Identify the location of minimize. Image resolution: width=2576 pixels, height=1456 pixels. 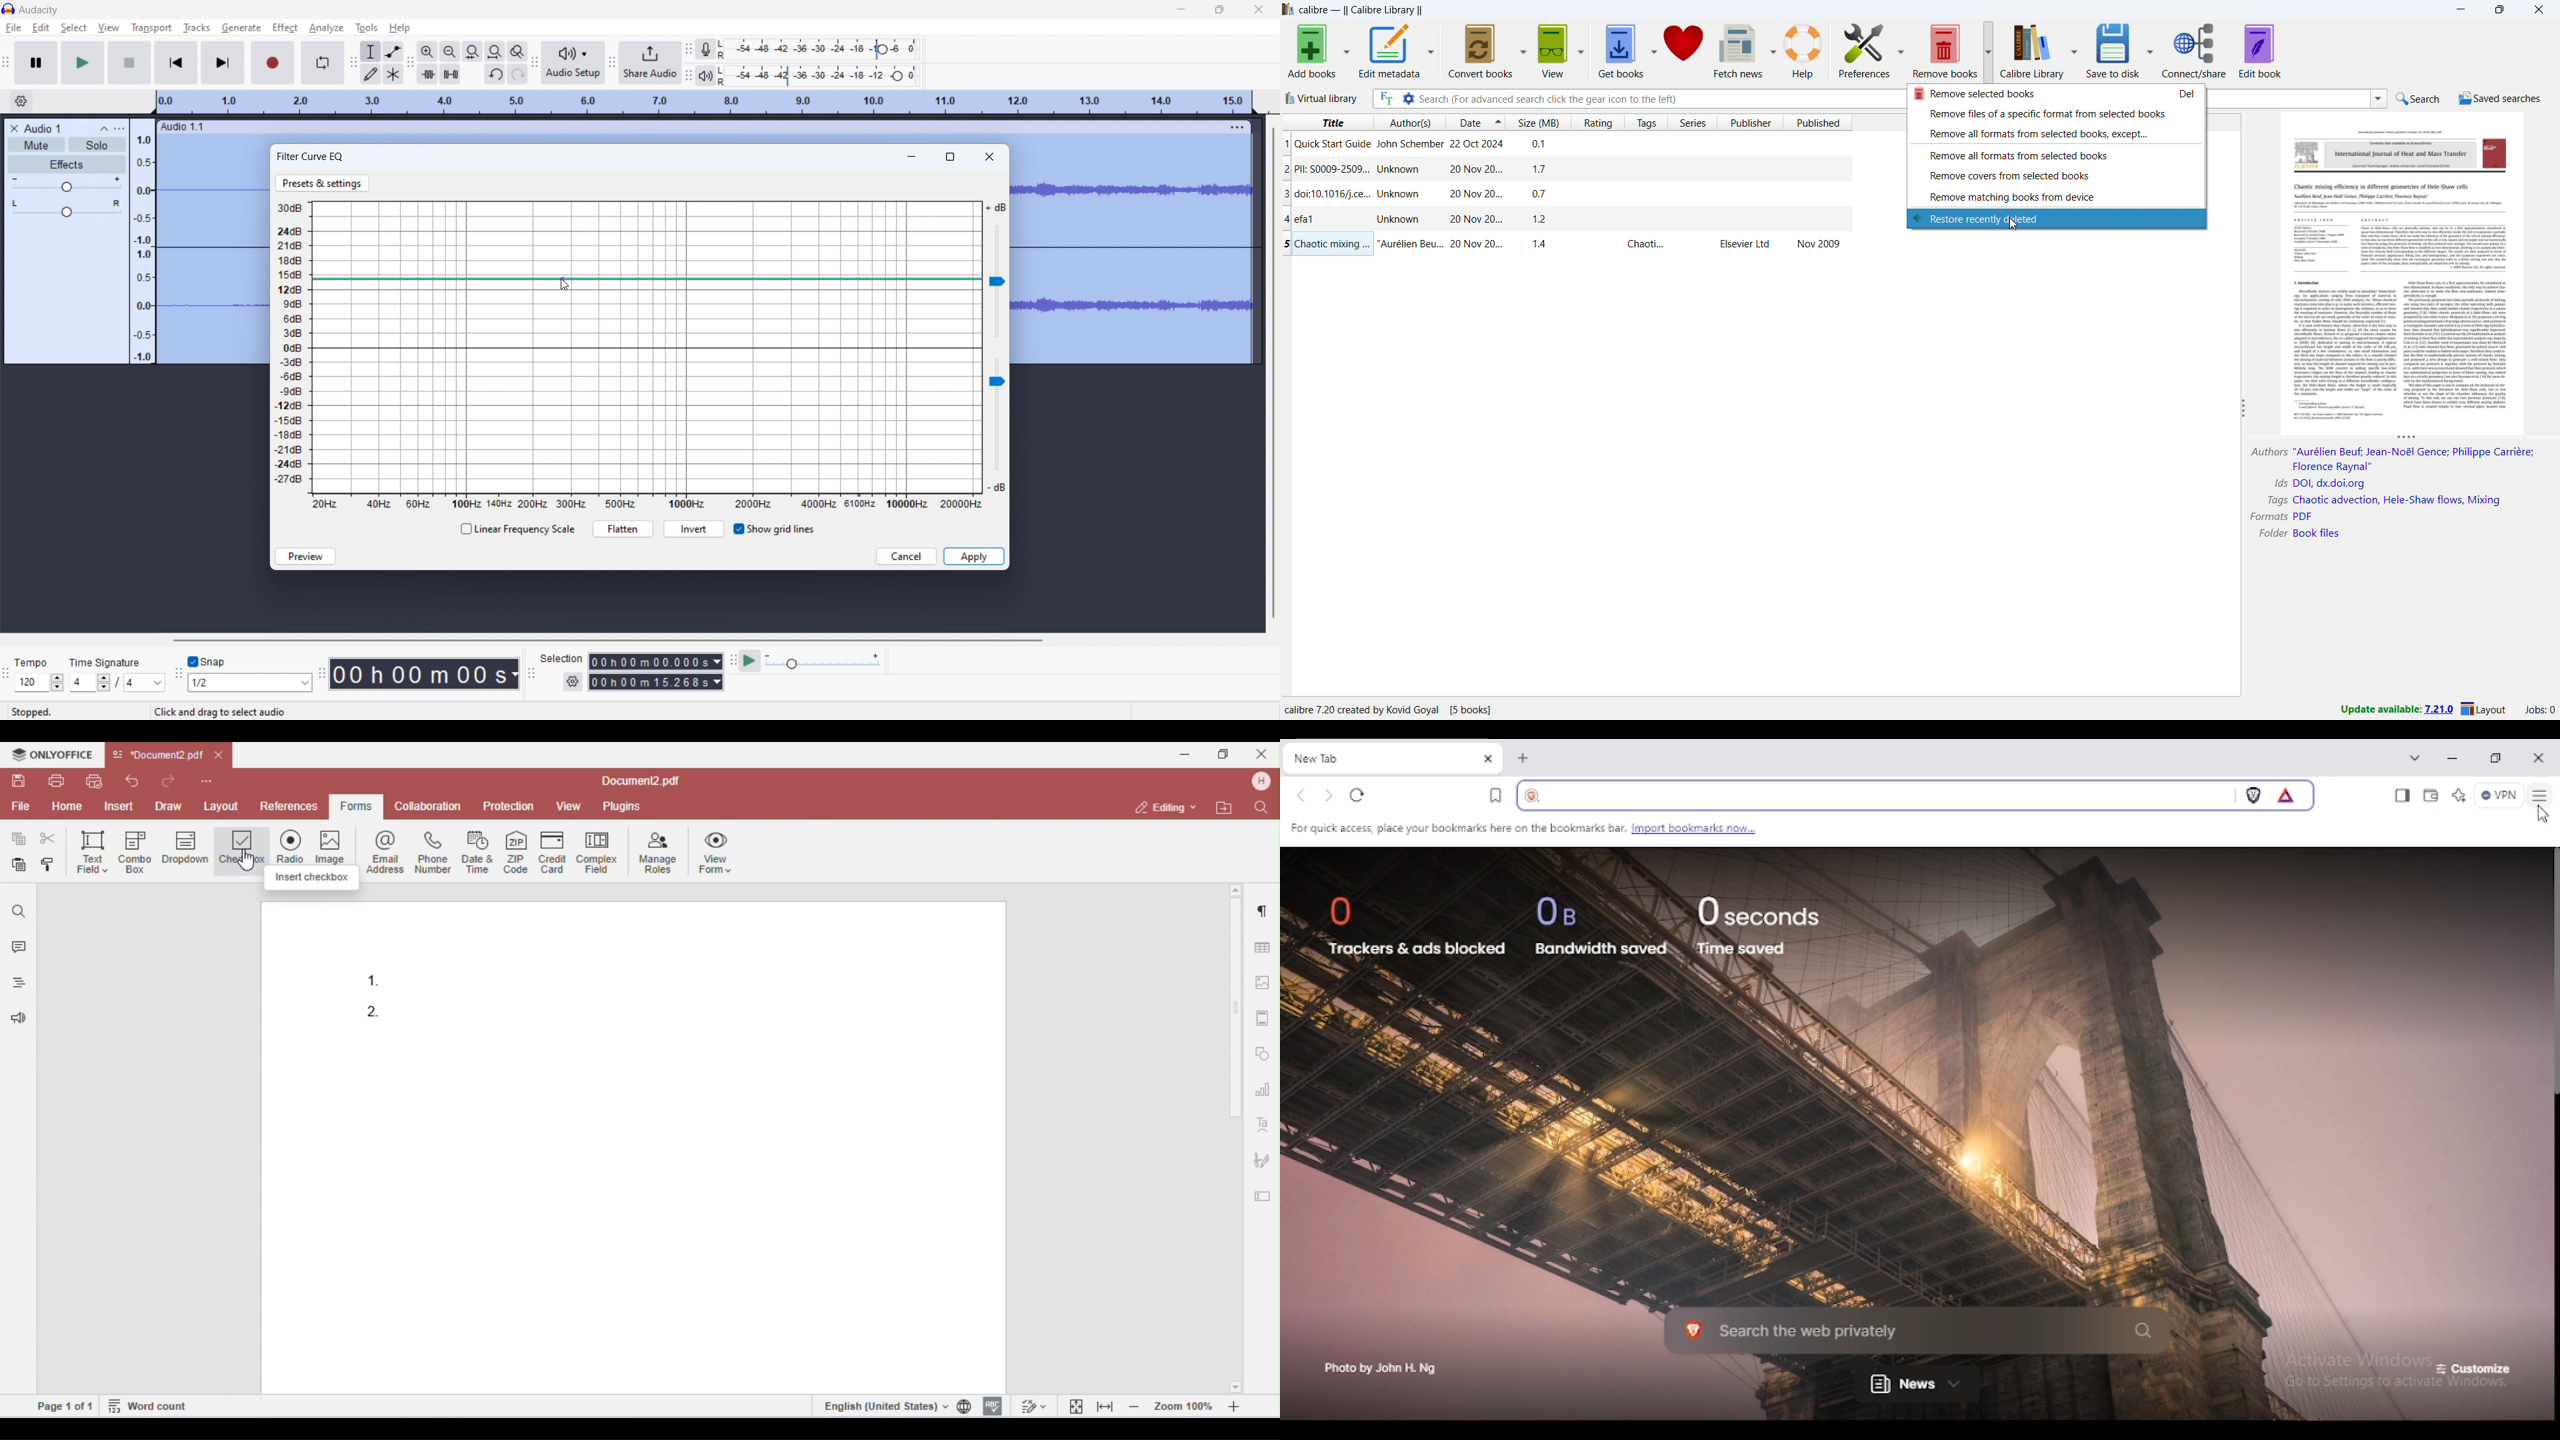
(1181, 9).